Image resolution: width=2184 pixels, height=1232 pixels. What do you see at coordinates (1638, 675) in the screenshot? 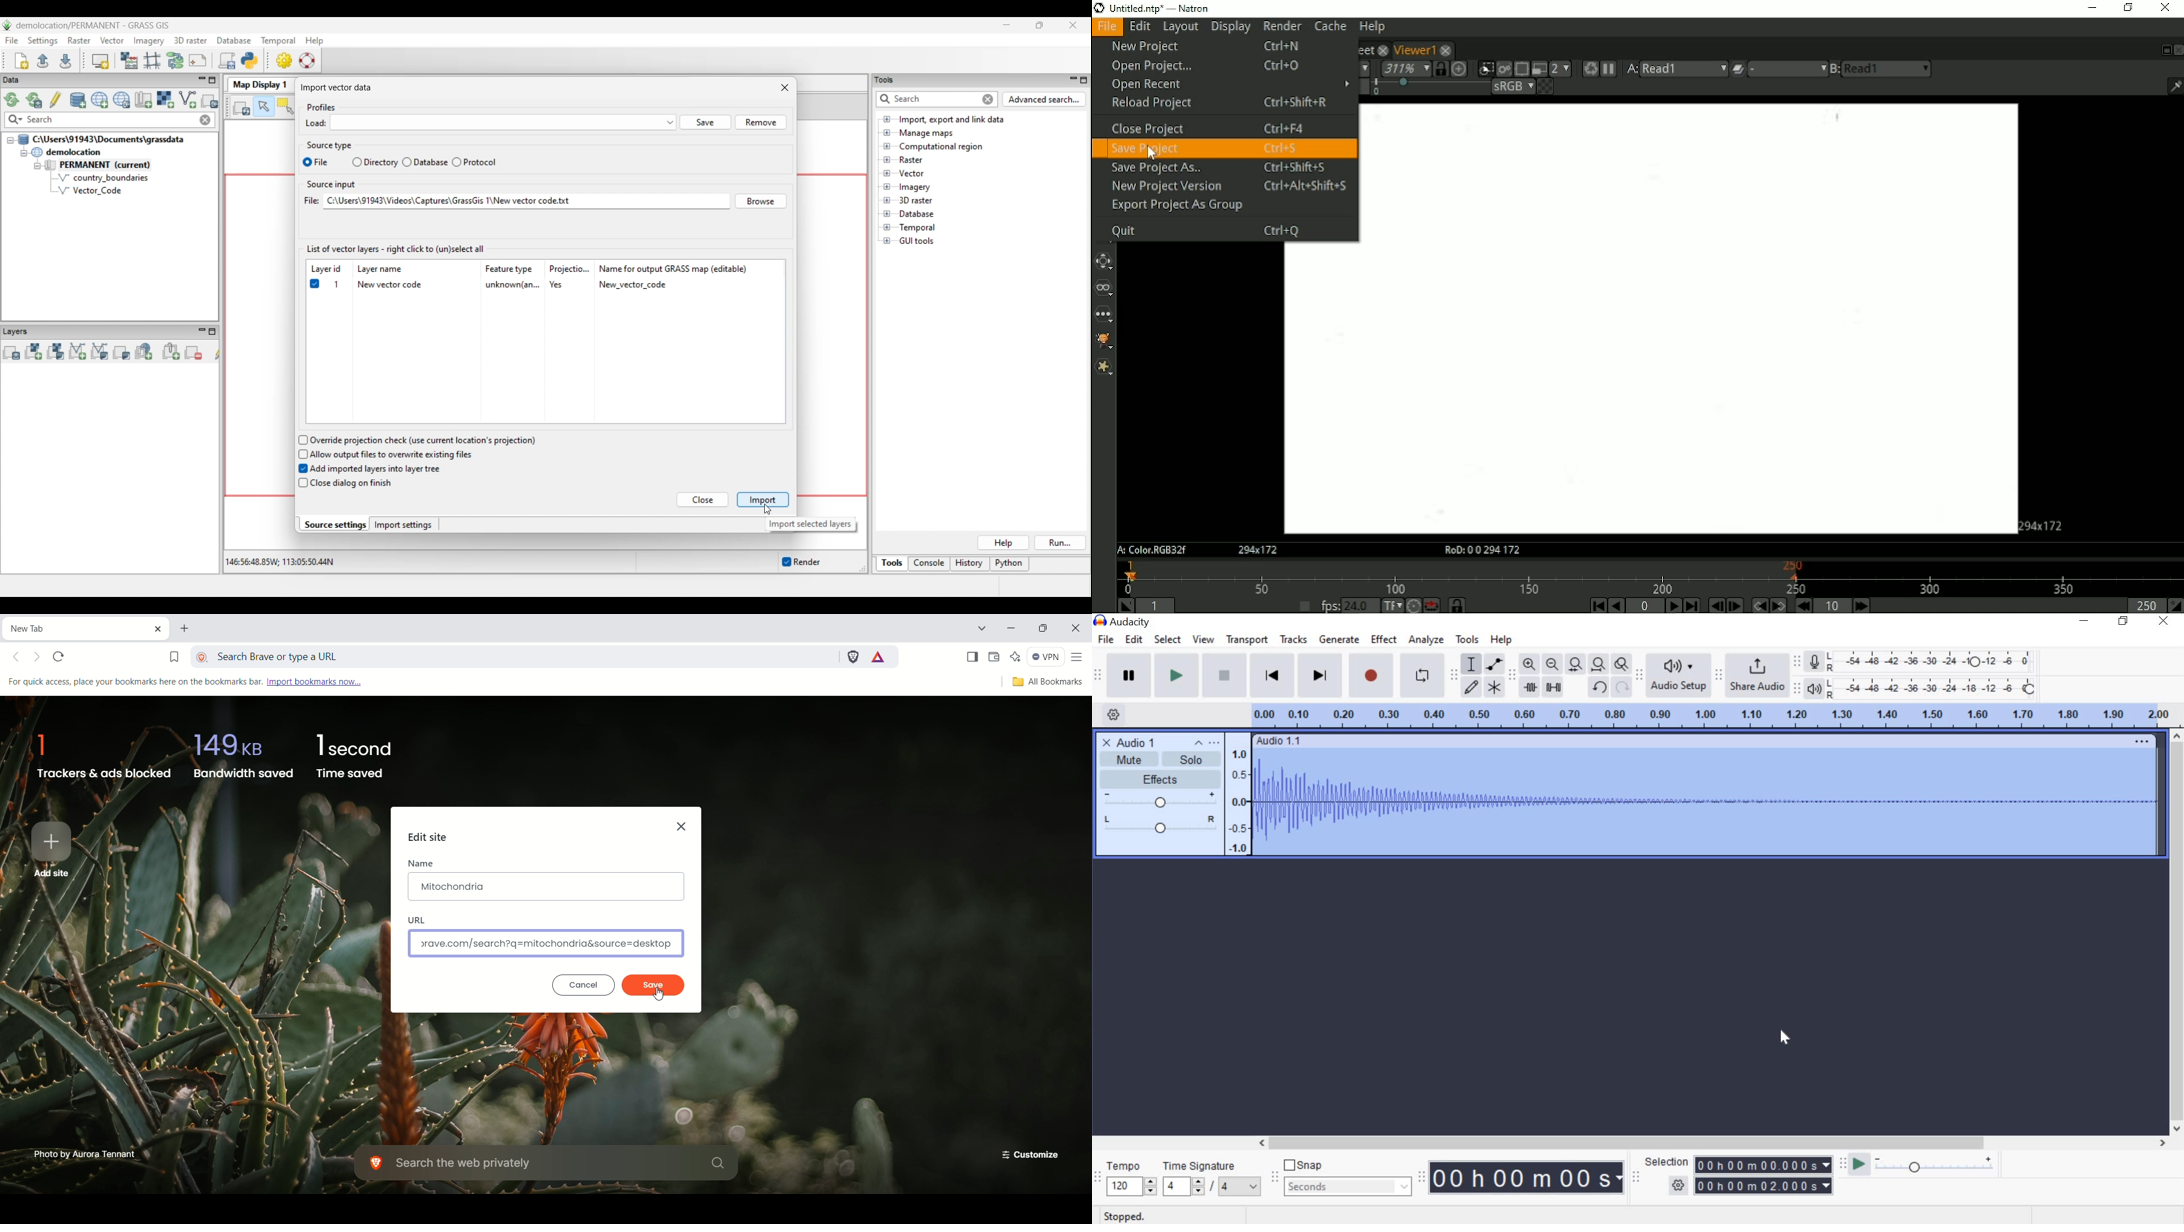
I see `Audio setup toolbar` at bounding box center [1638, 675].